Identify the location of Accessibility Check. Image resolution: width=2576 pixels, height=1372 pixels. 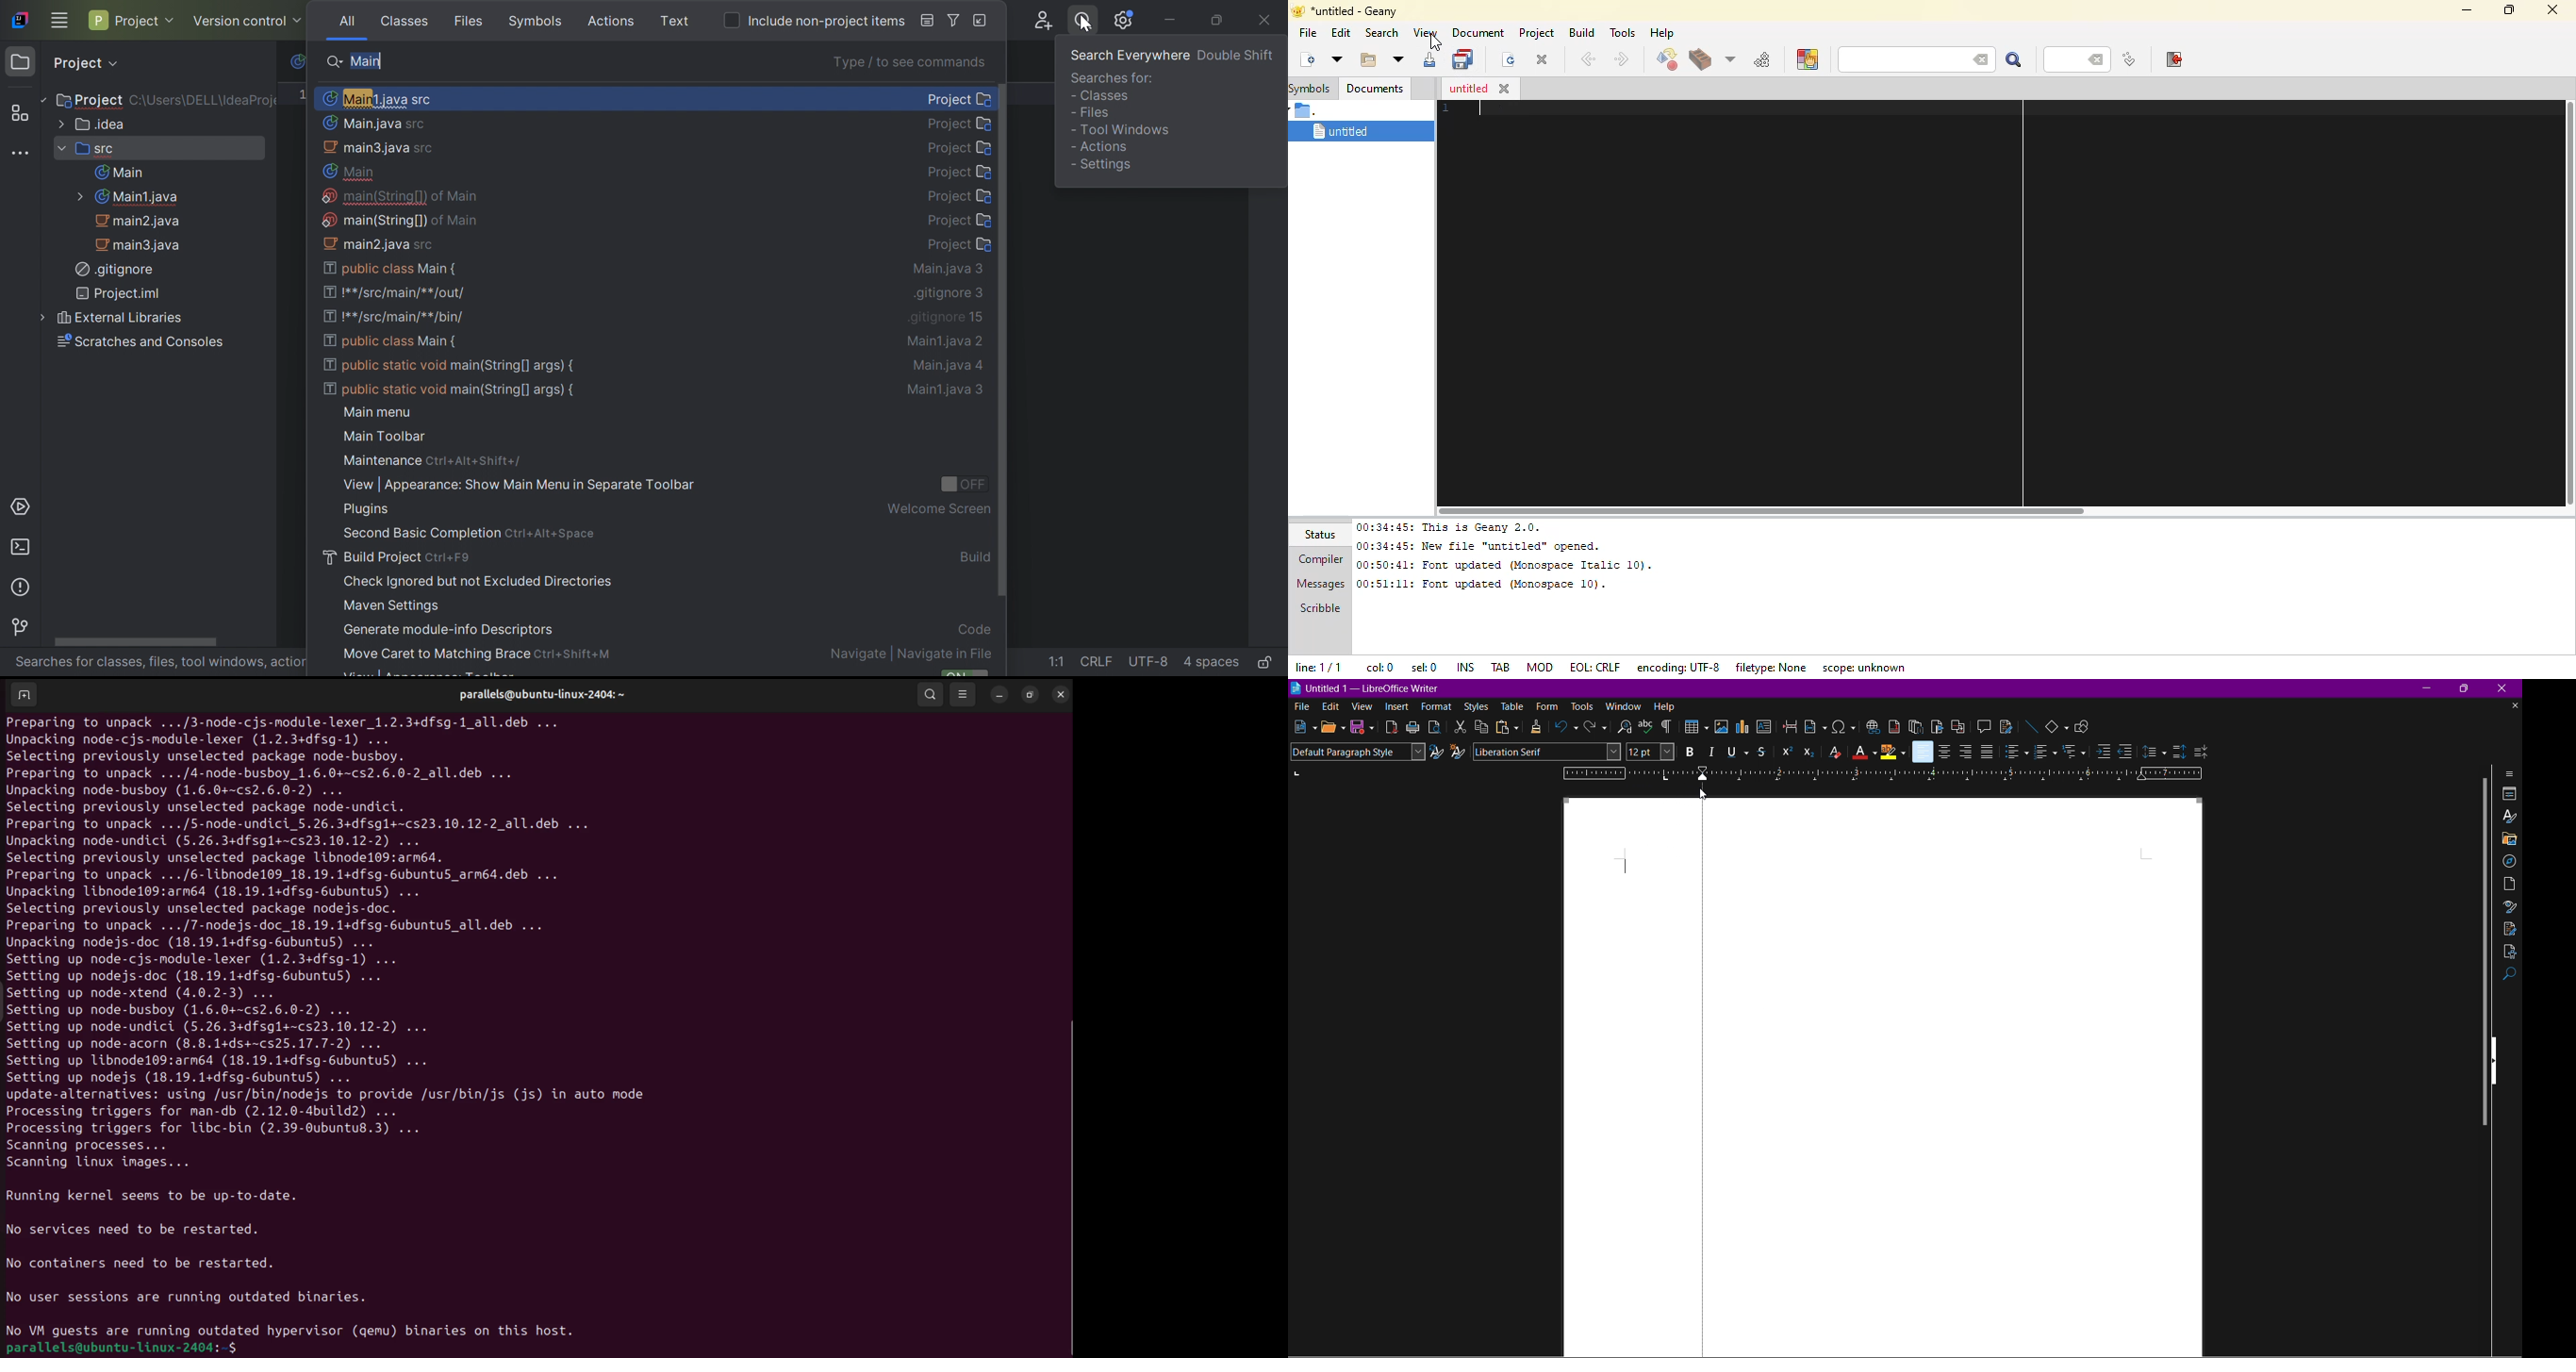
(2510, 952).